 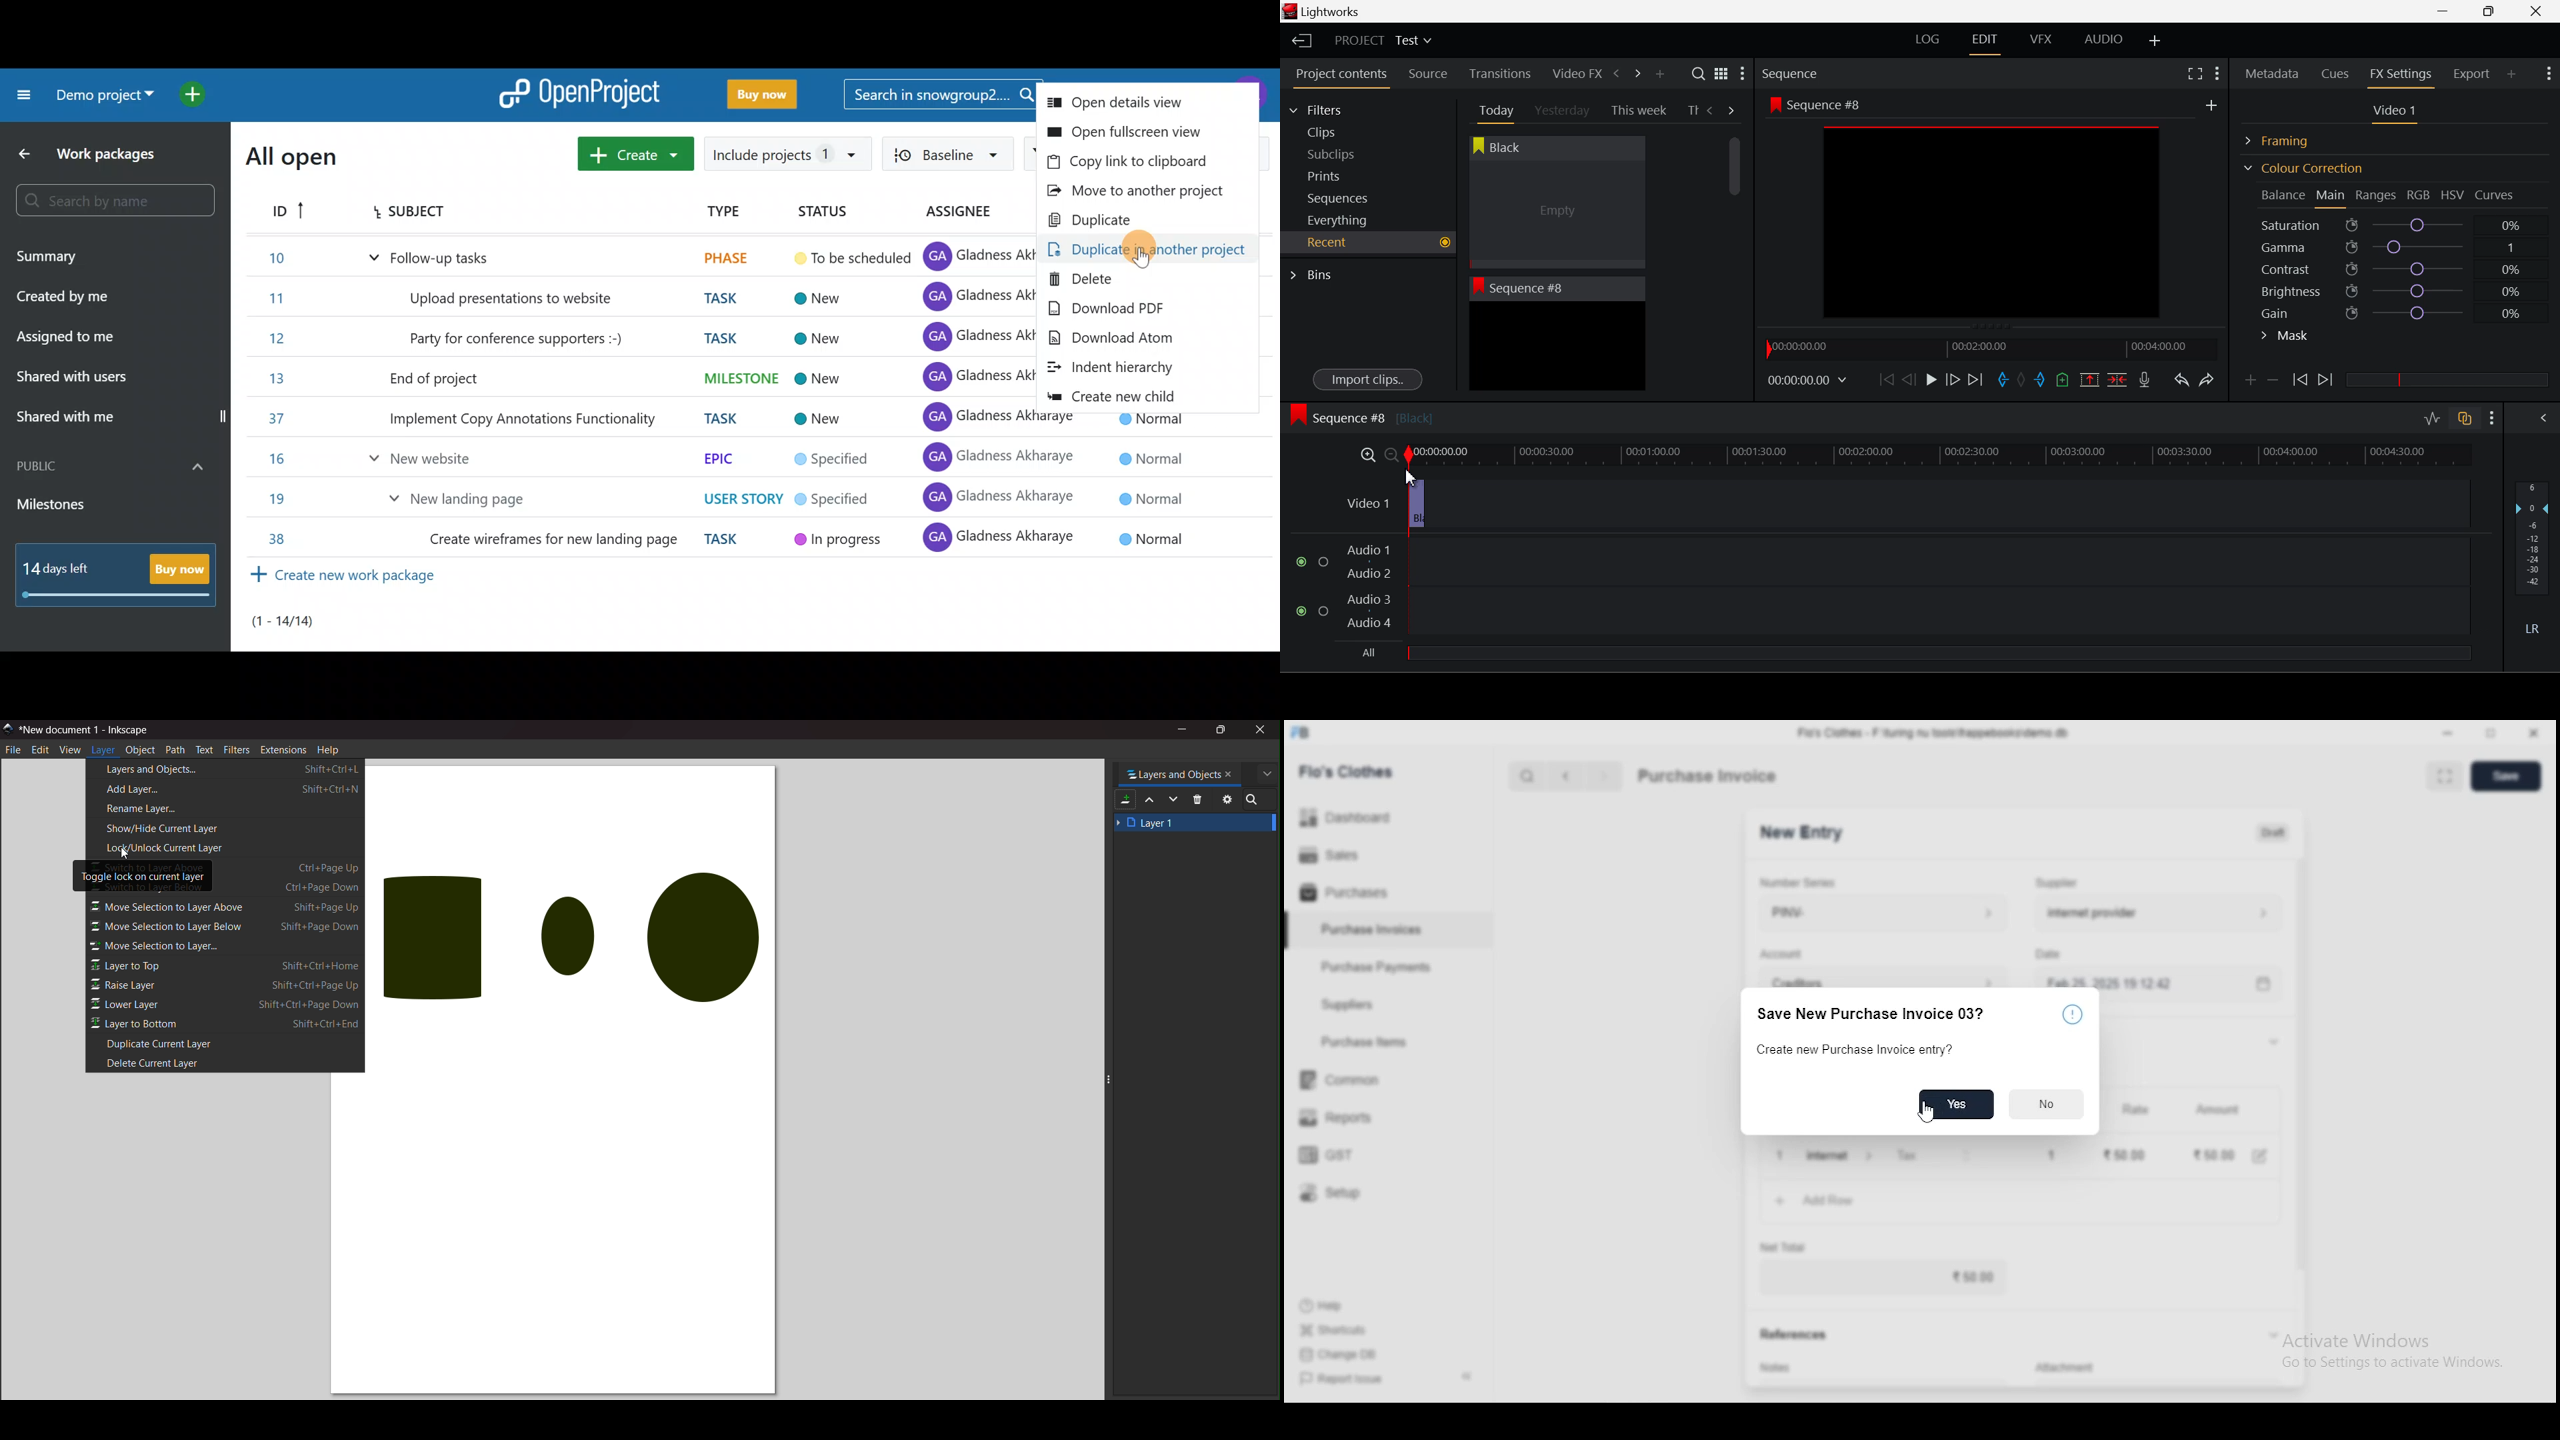 What do you see at coordinates (1929, 381) in the screenshot?
I see `Play` at bounding box center [1929, 381].